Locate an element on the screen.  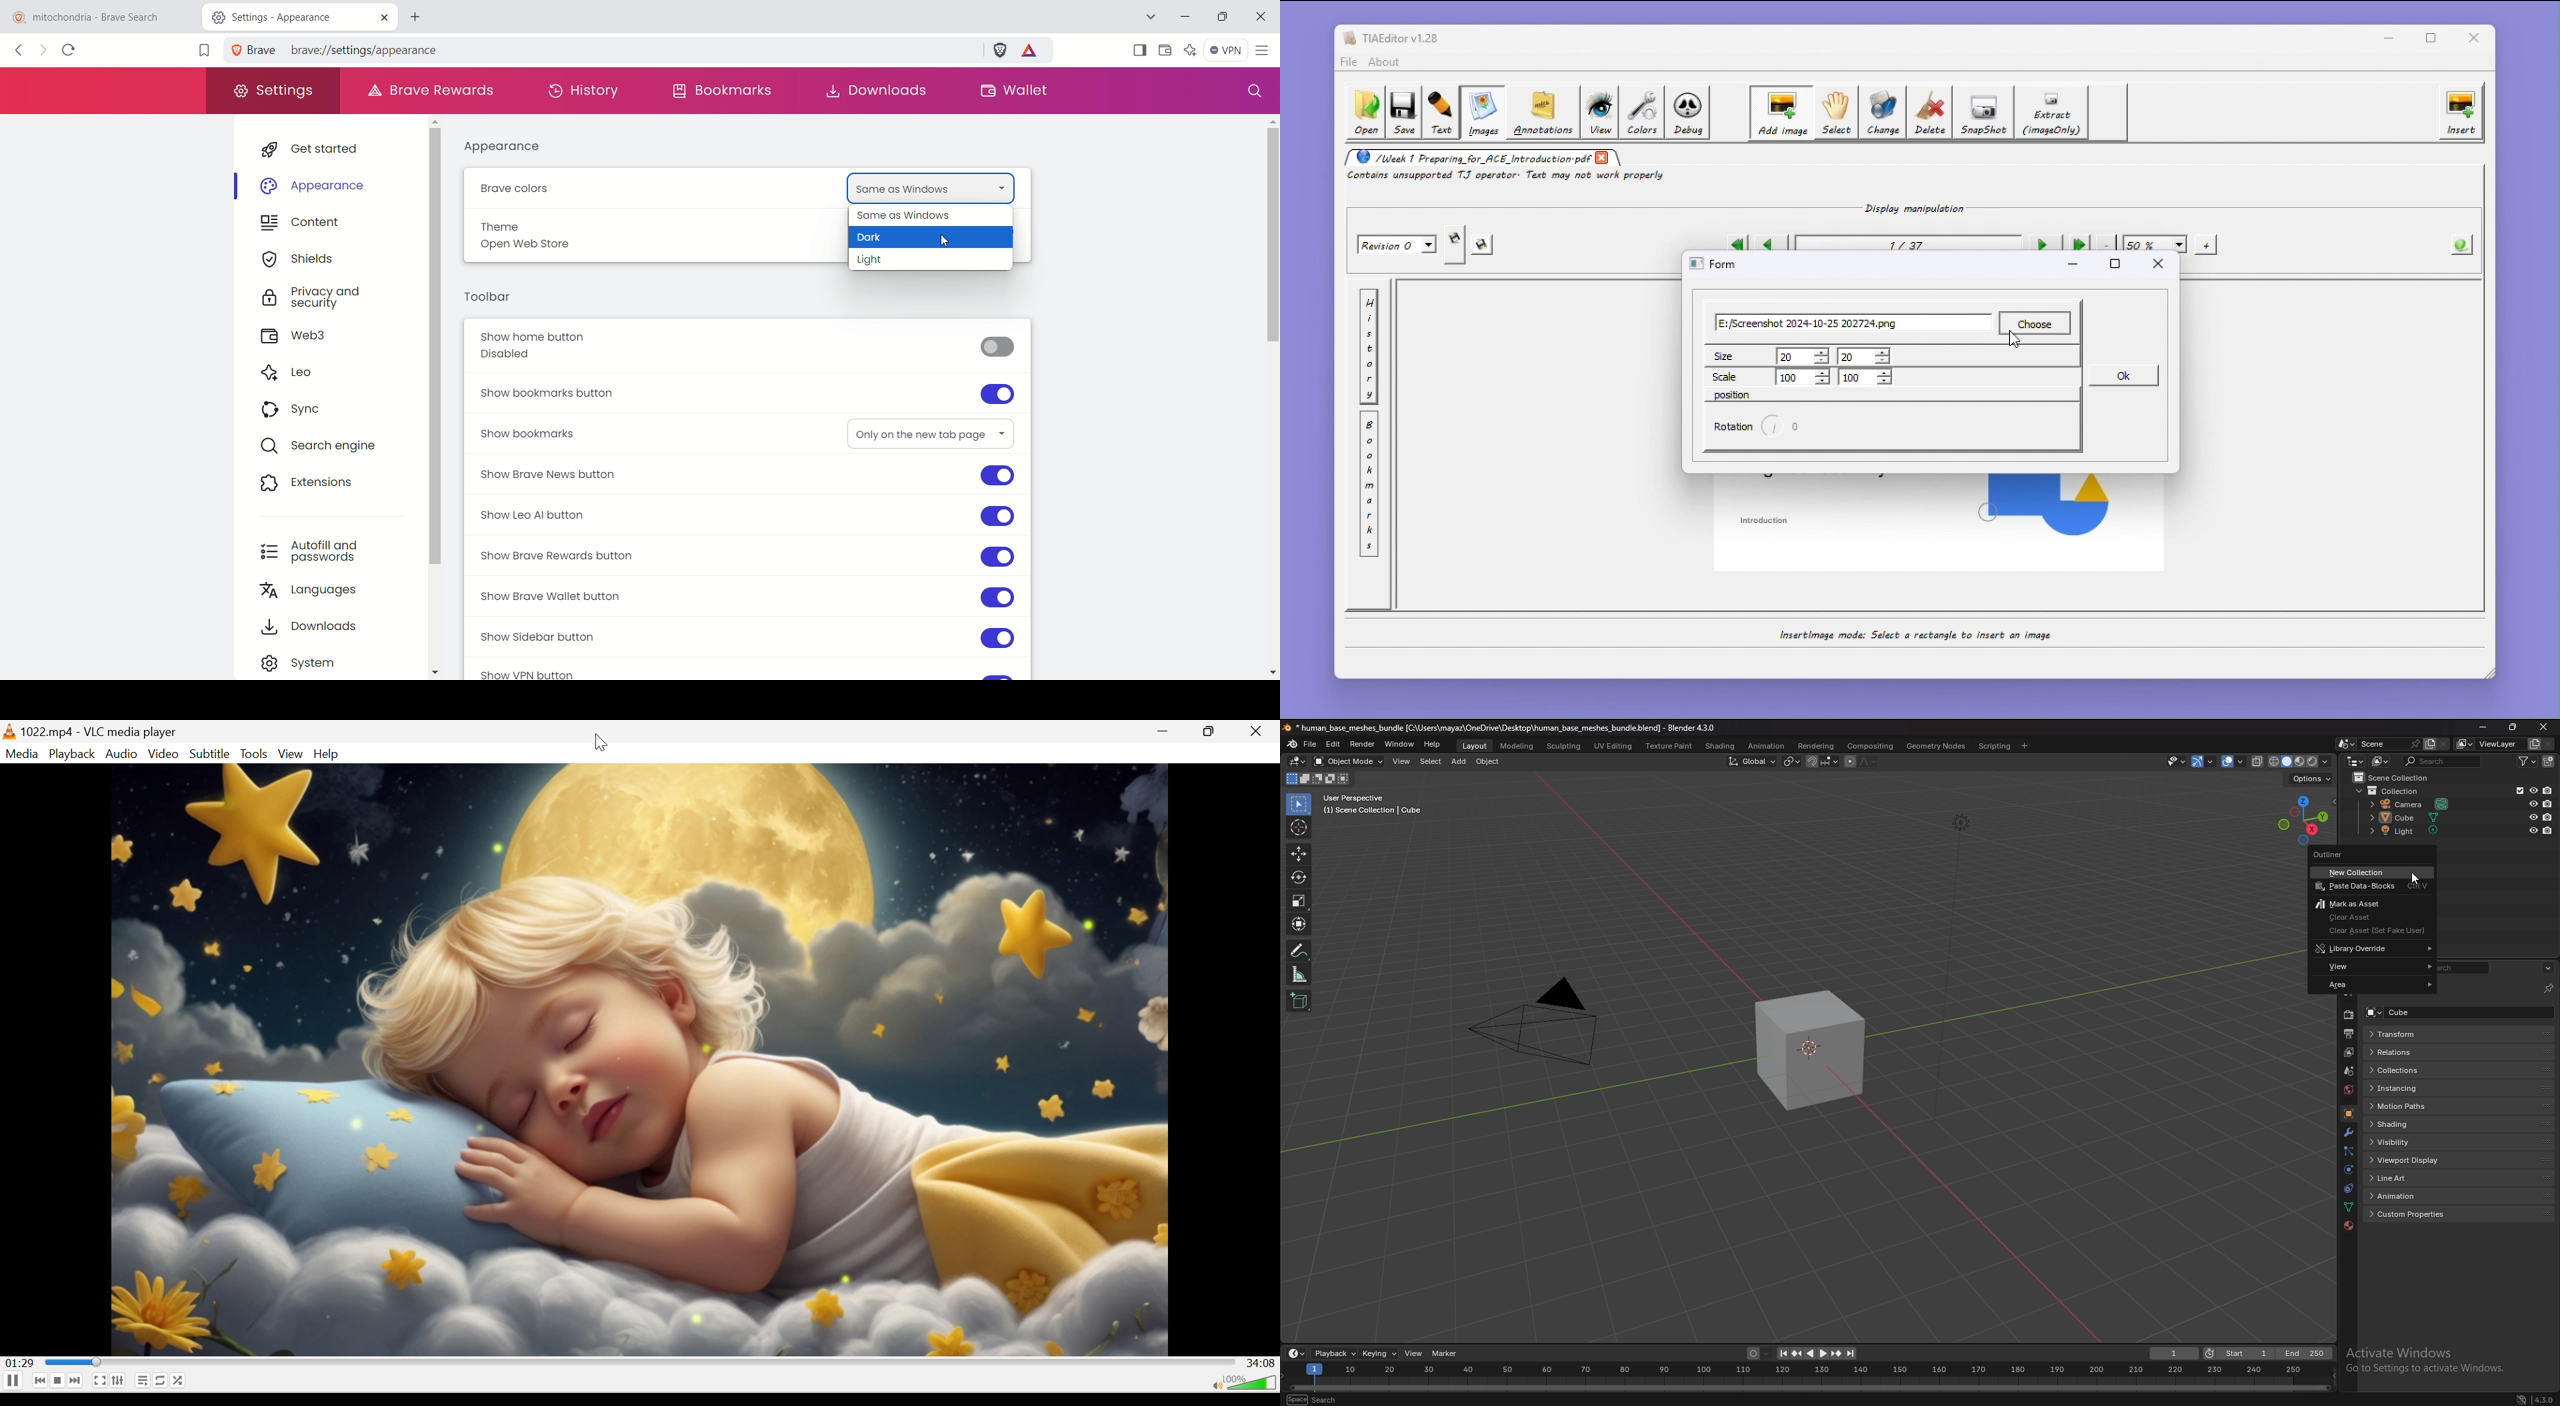
34:08 is located at coordinates (1261, 1363).